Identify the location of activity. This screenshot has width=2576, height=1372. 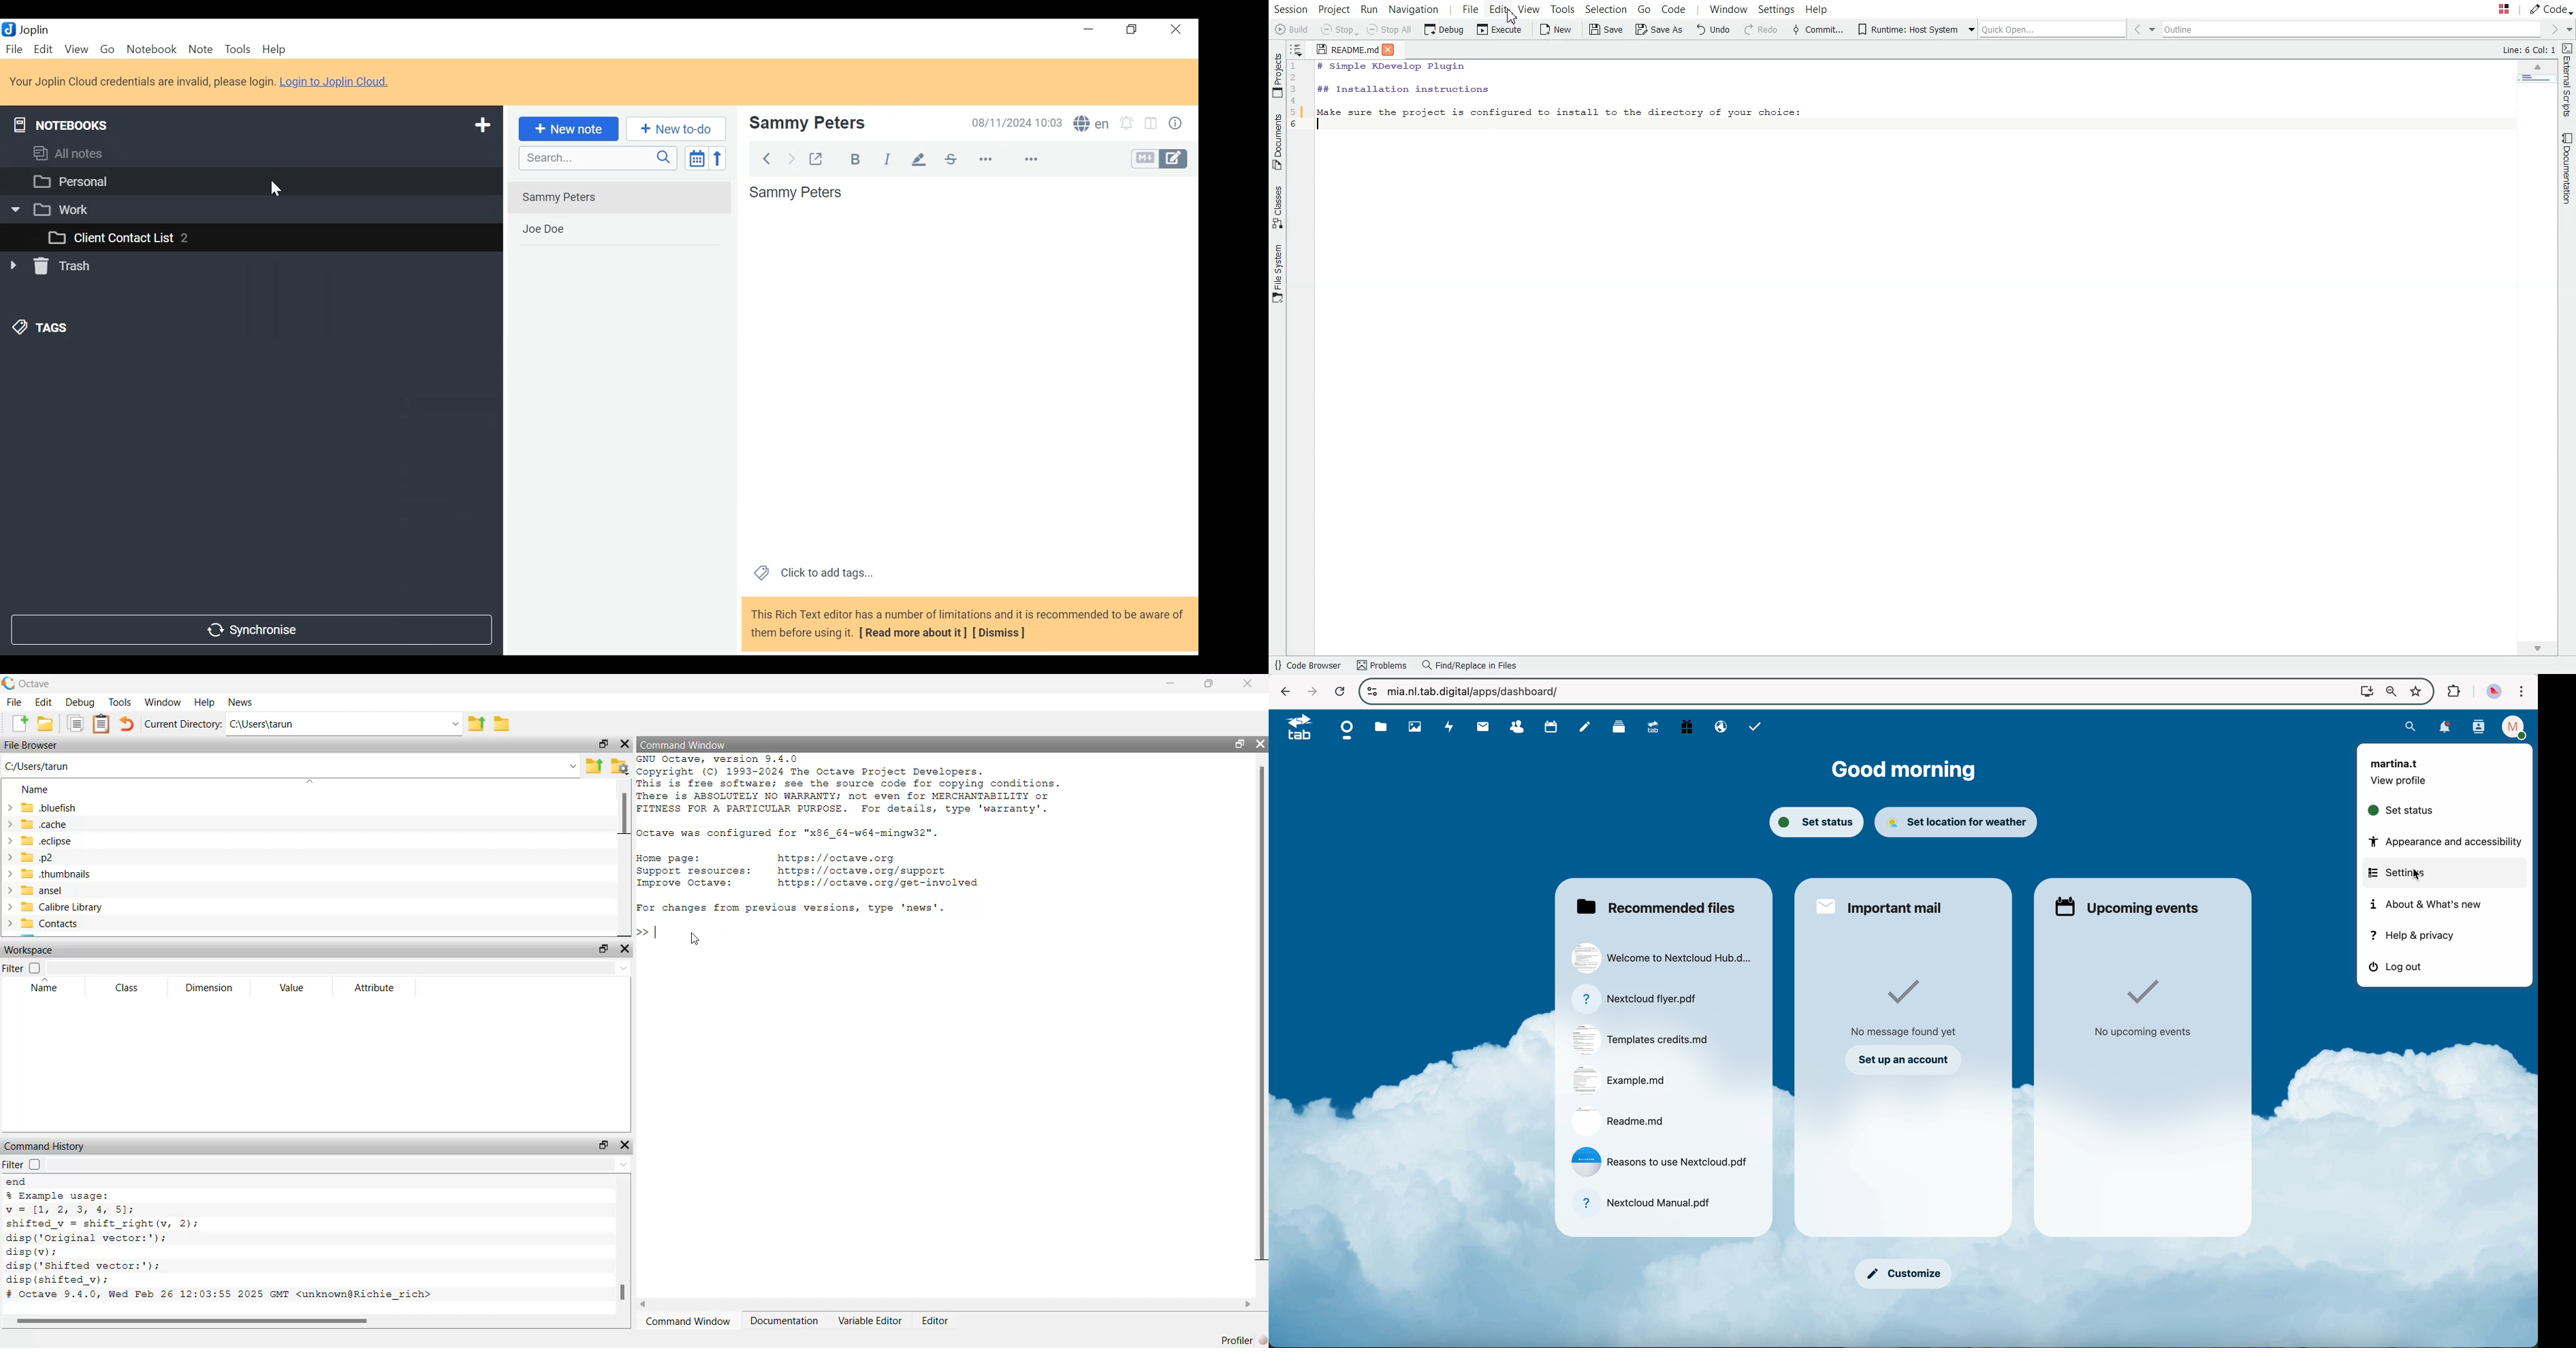
(1448, 727).